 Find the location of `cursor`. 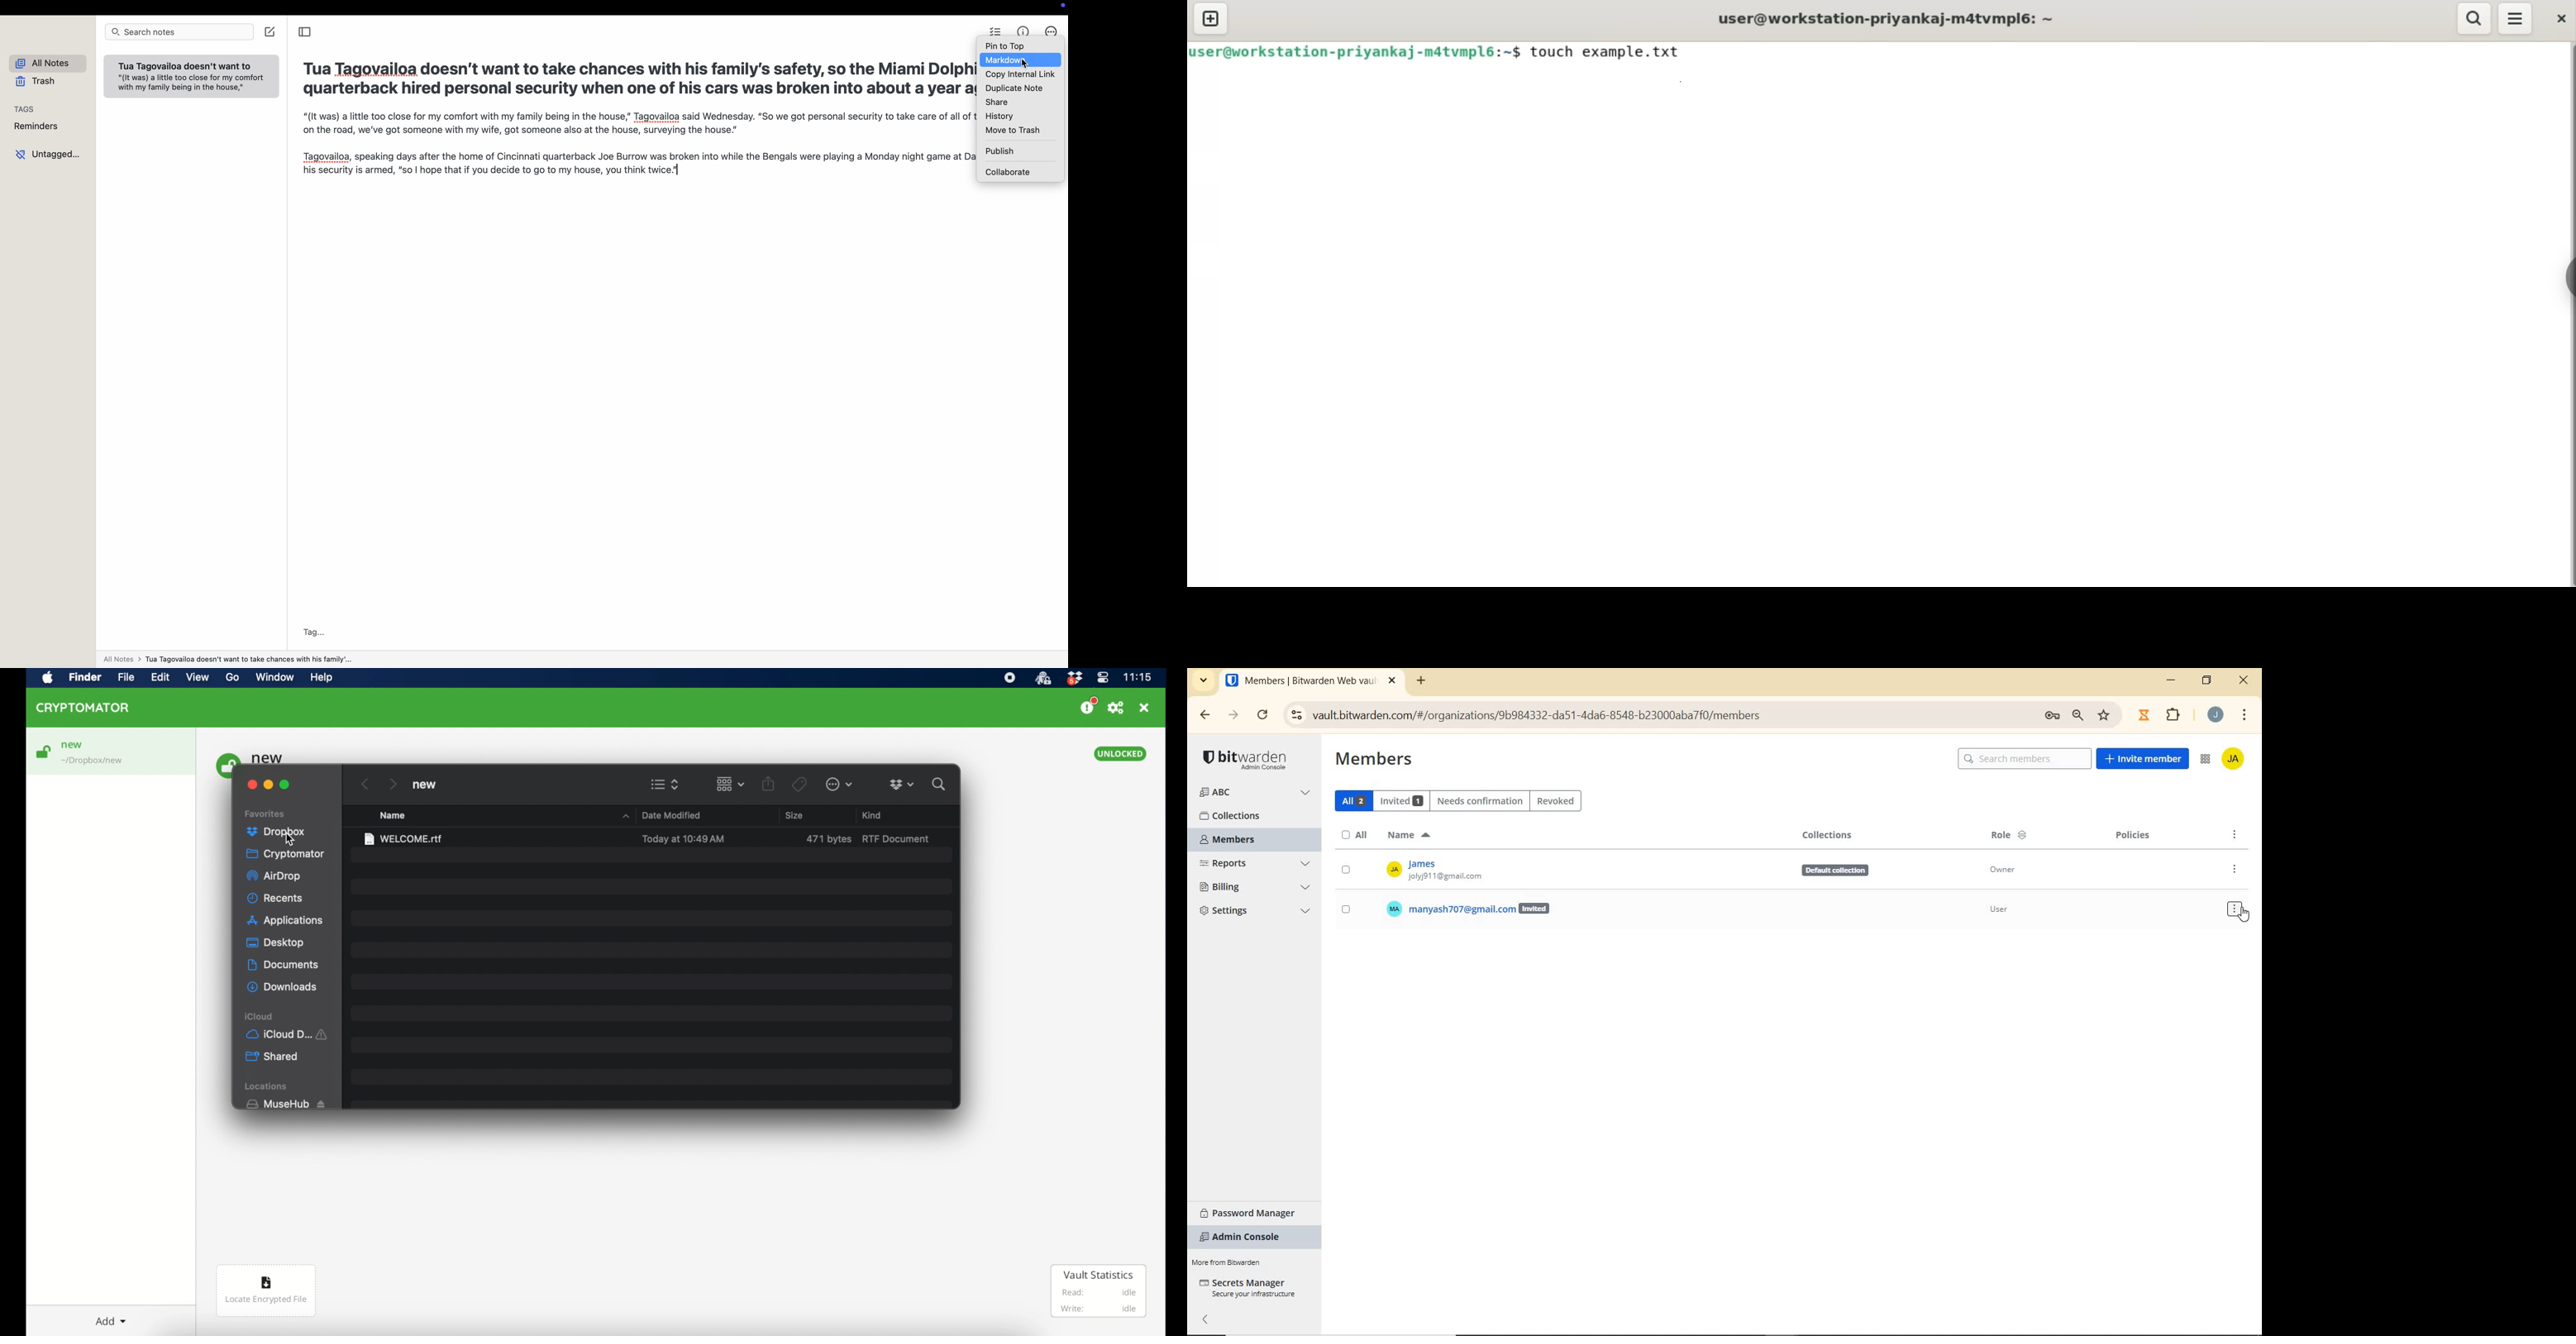

cursor is located at coordinates (289, 839).